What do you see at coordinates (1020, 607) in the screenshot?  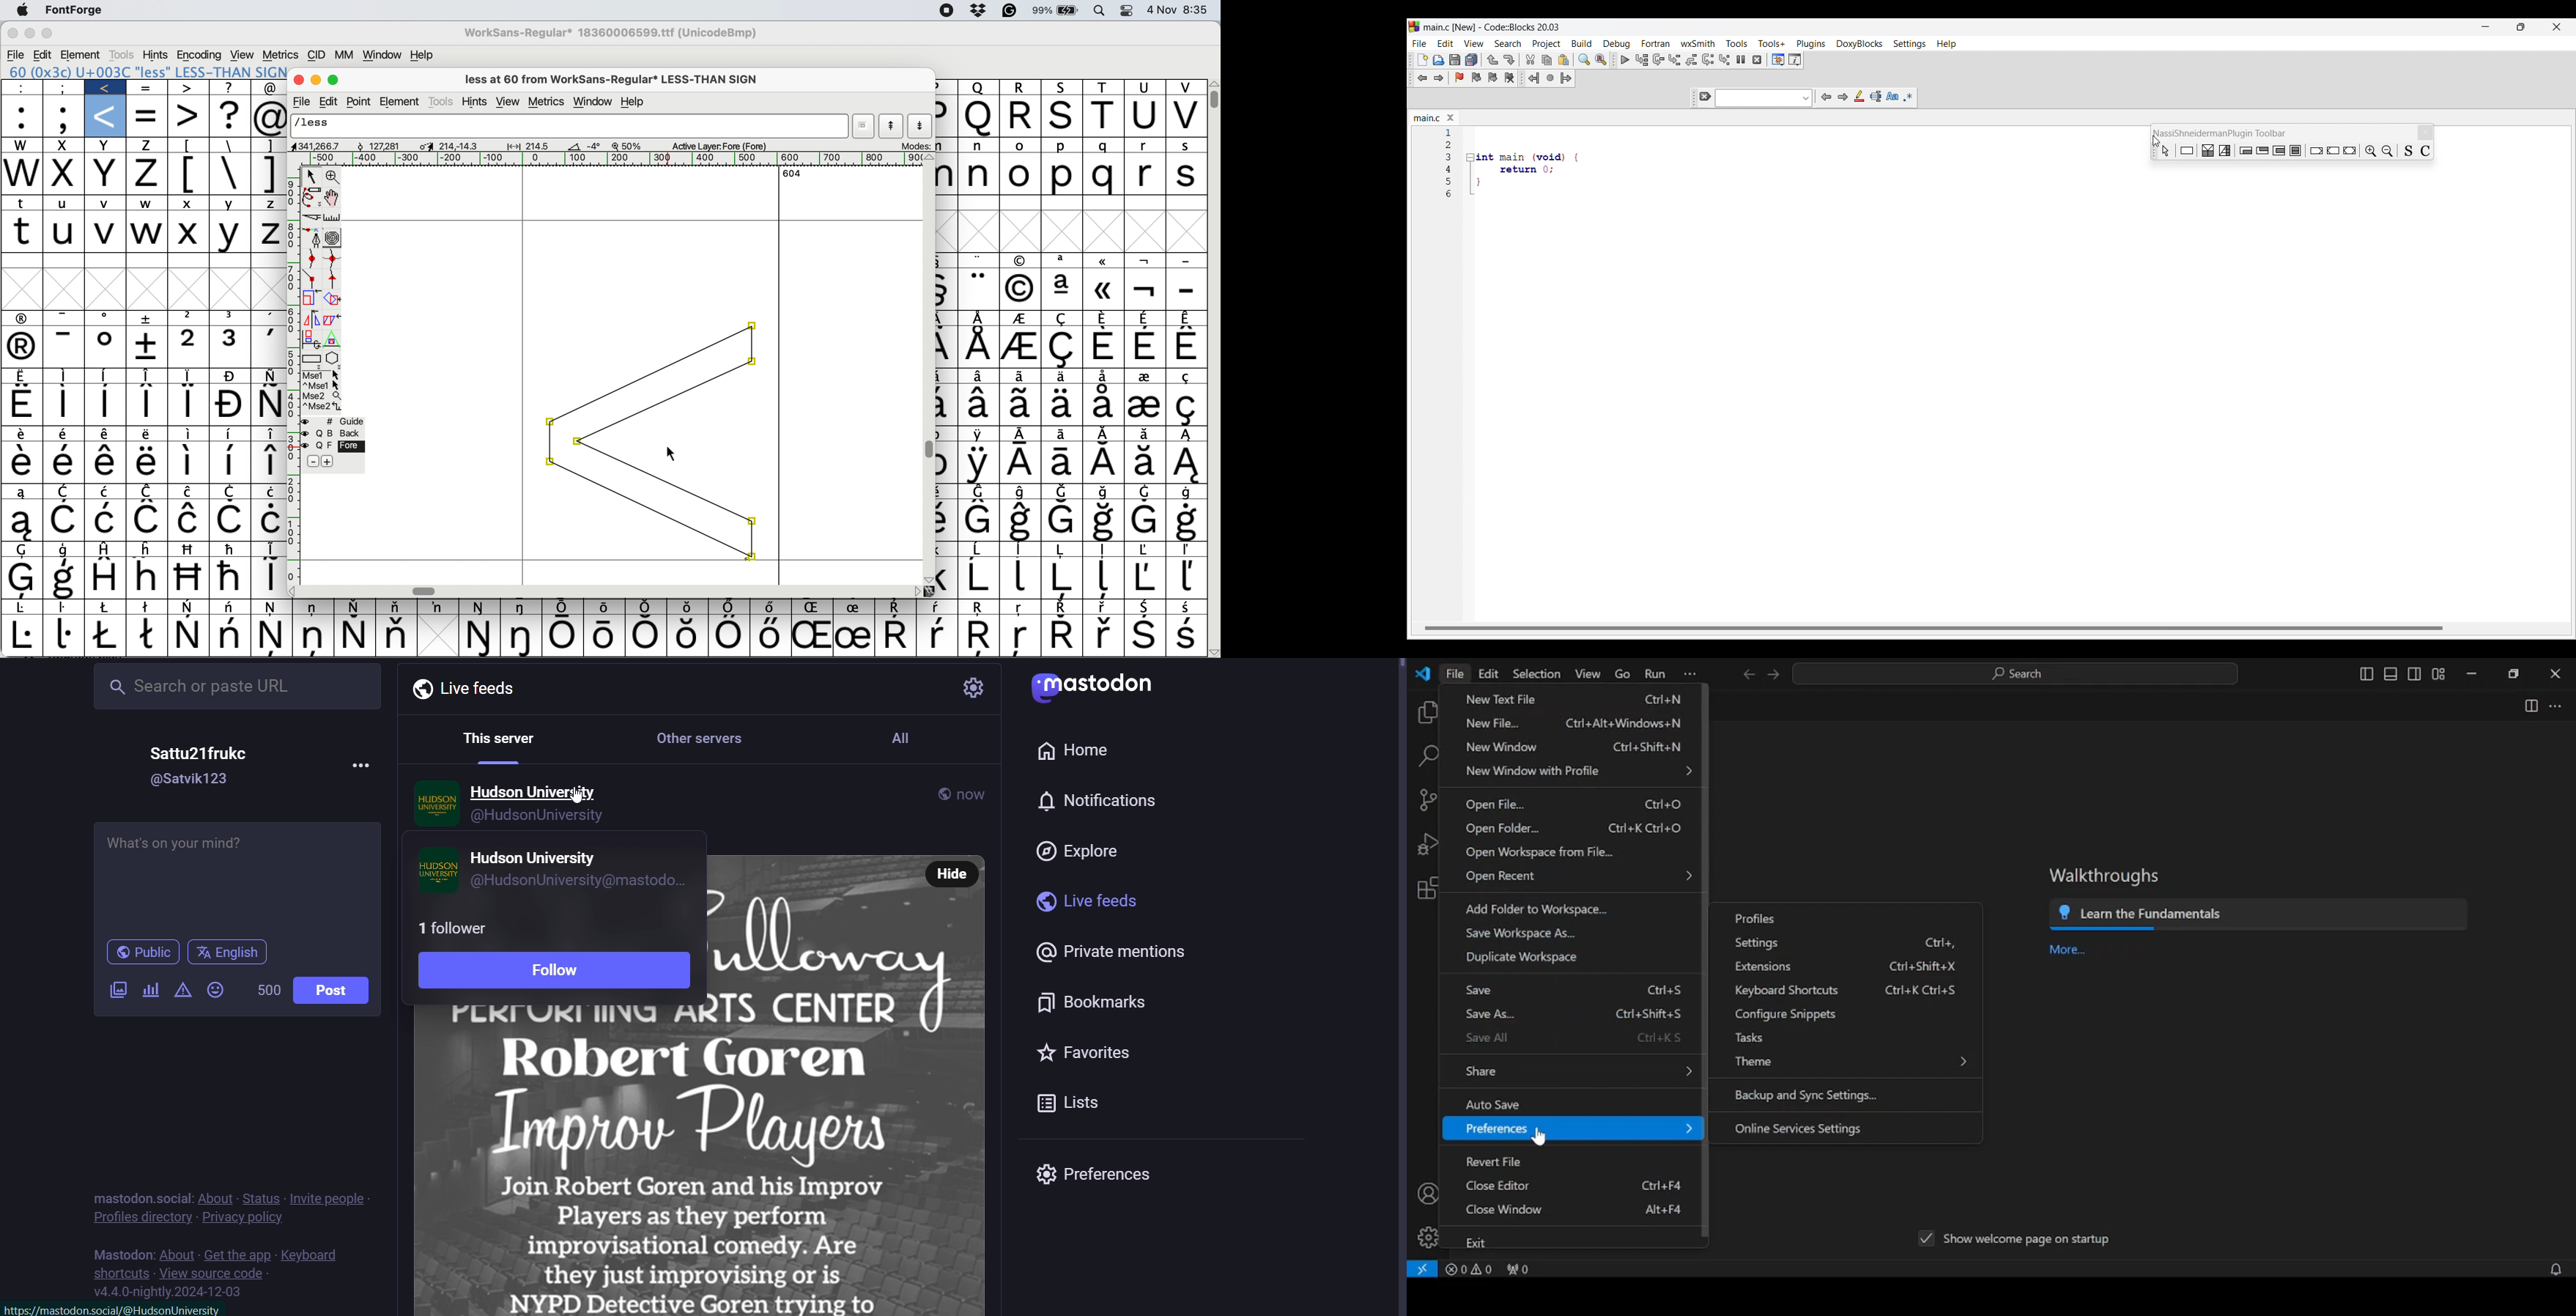 I see `Symbol` at bounding box center [1020, 607].